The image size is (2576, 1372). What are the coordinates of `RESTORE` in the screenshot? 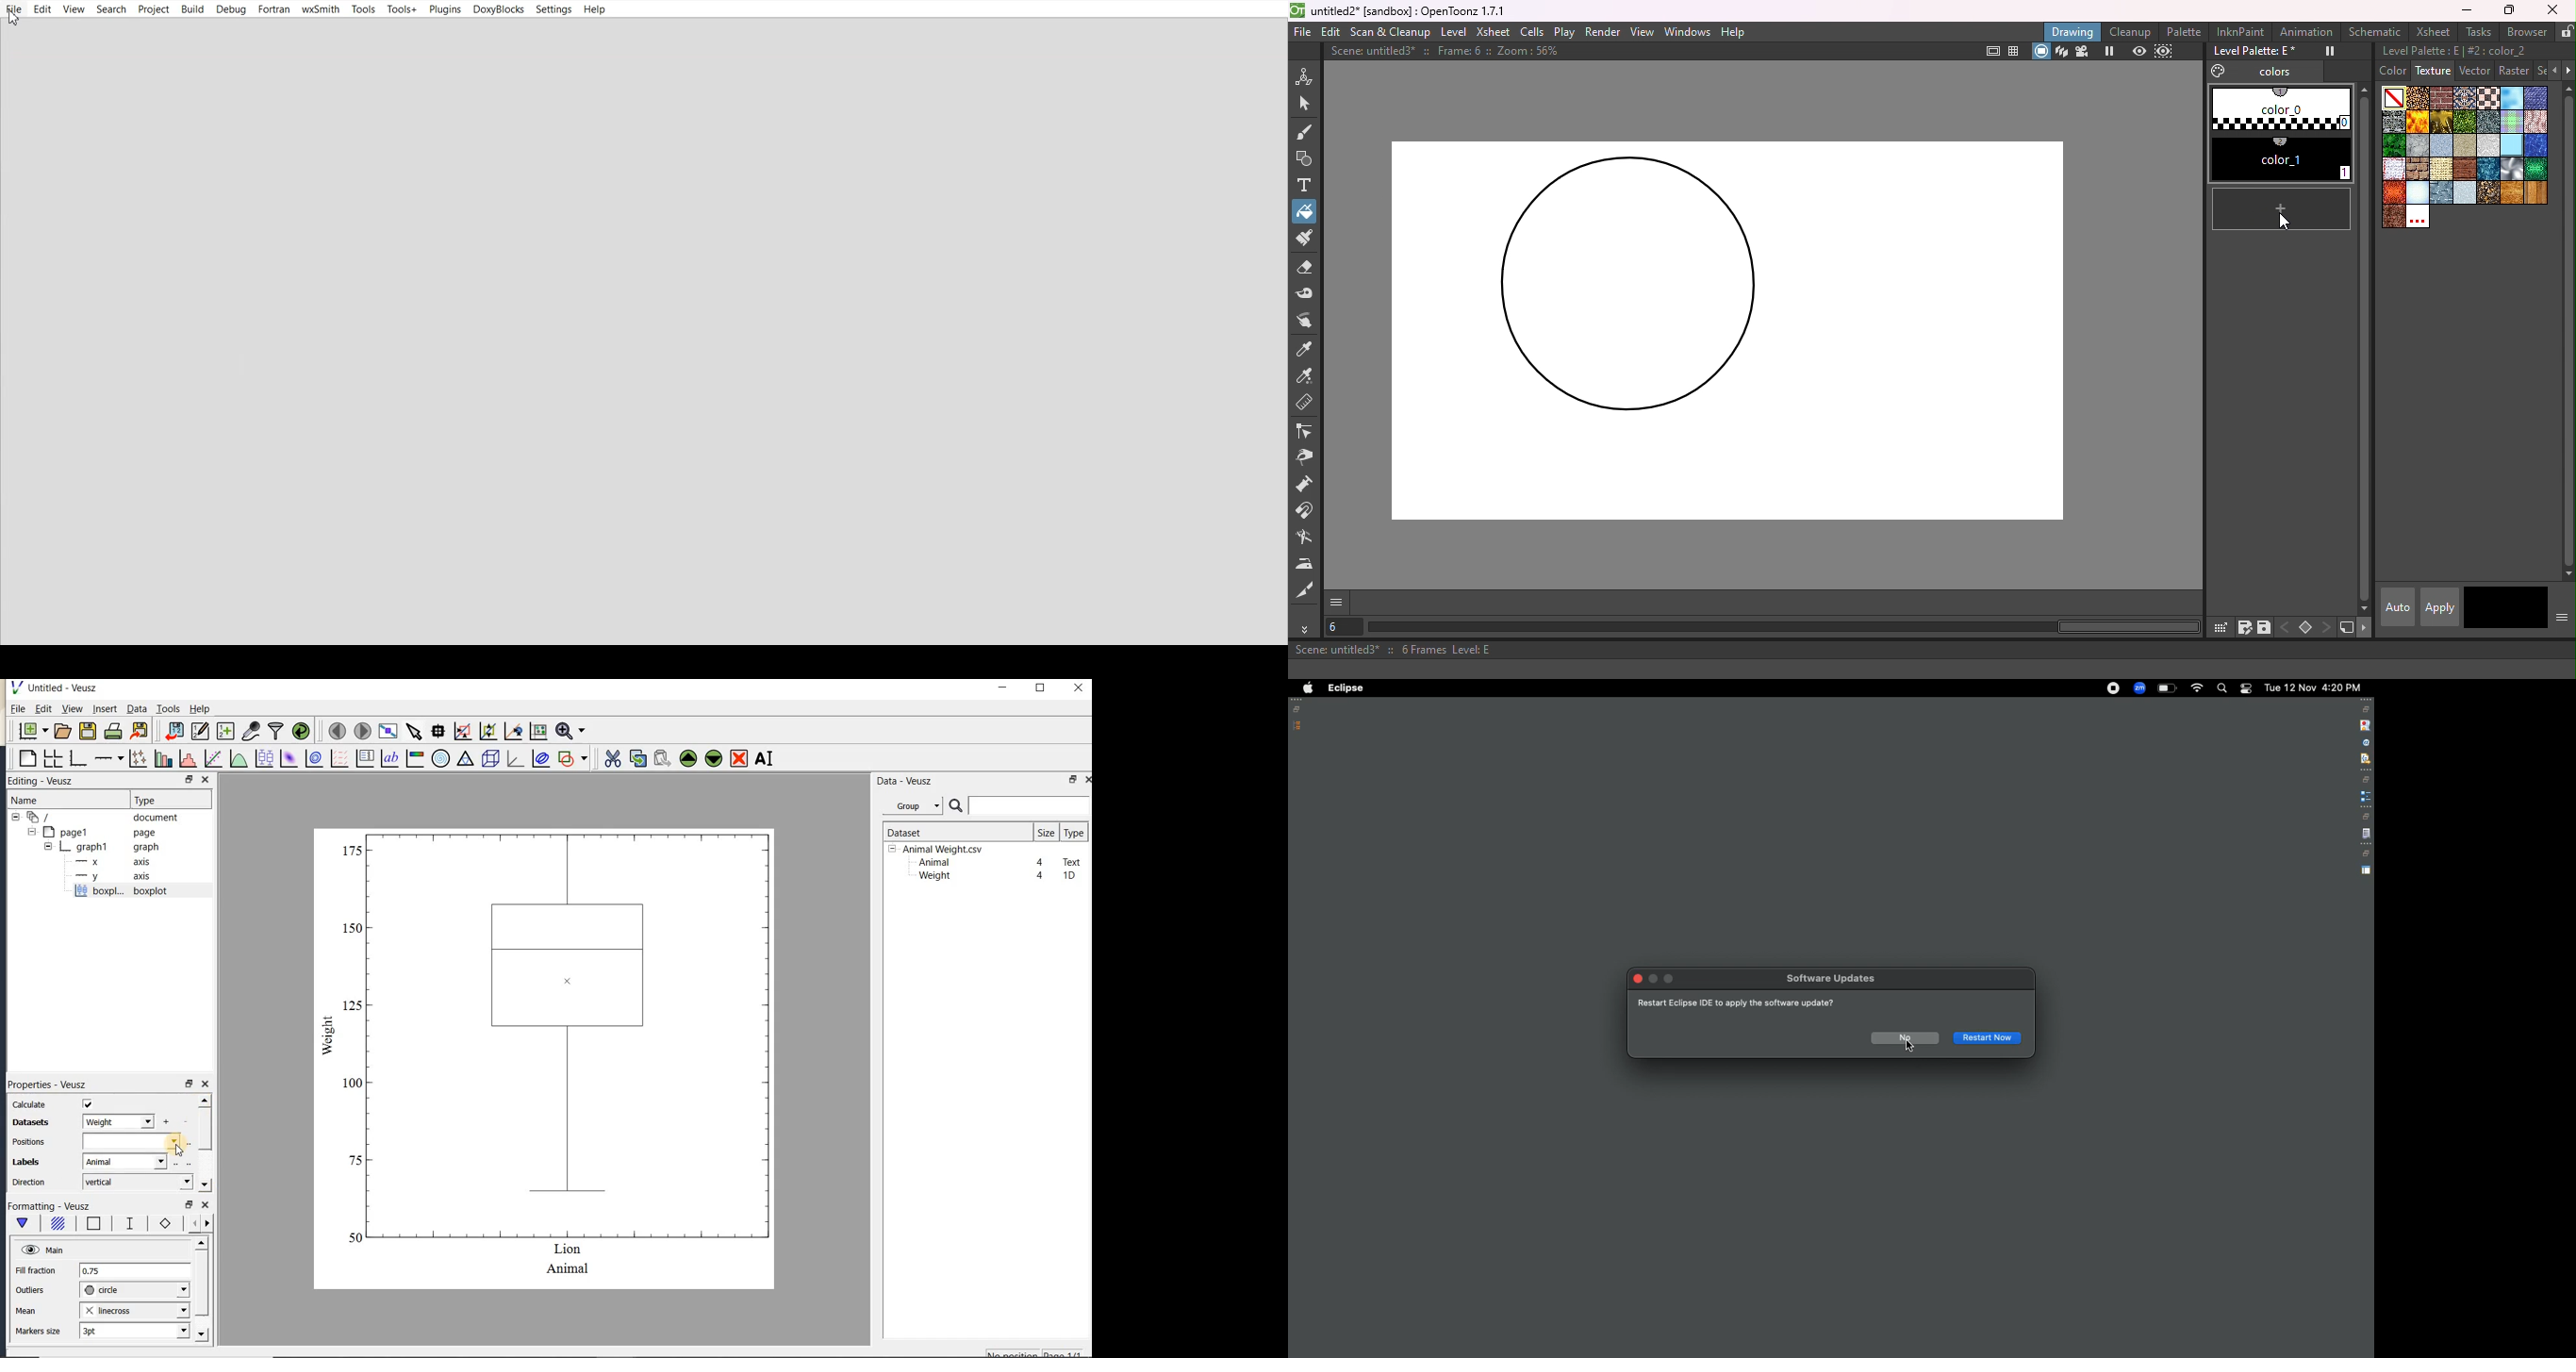 It's located at (187, 777).